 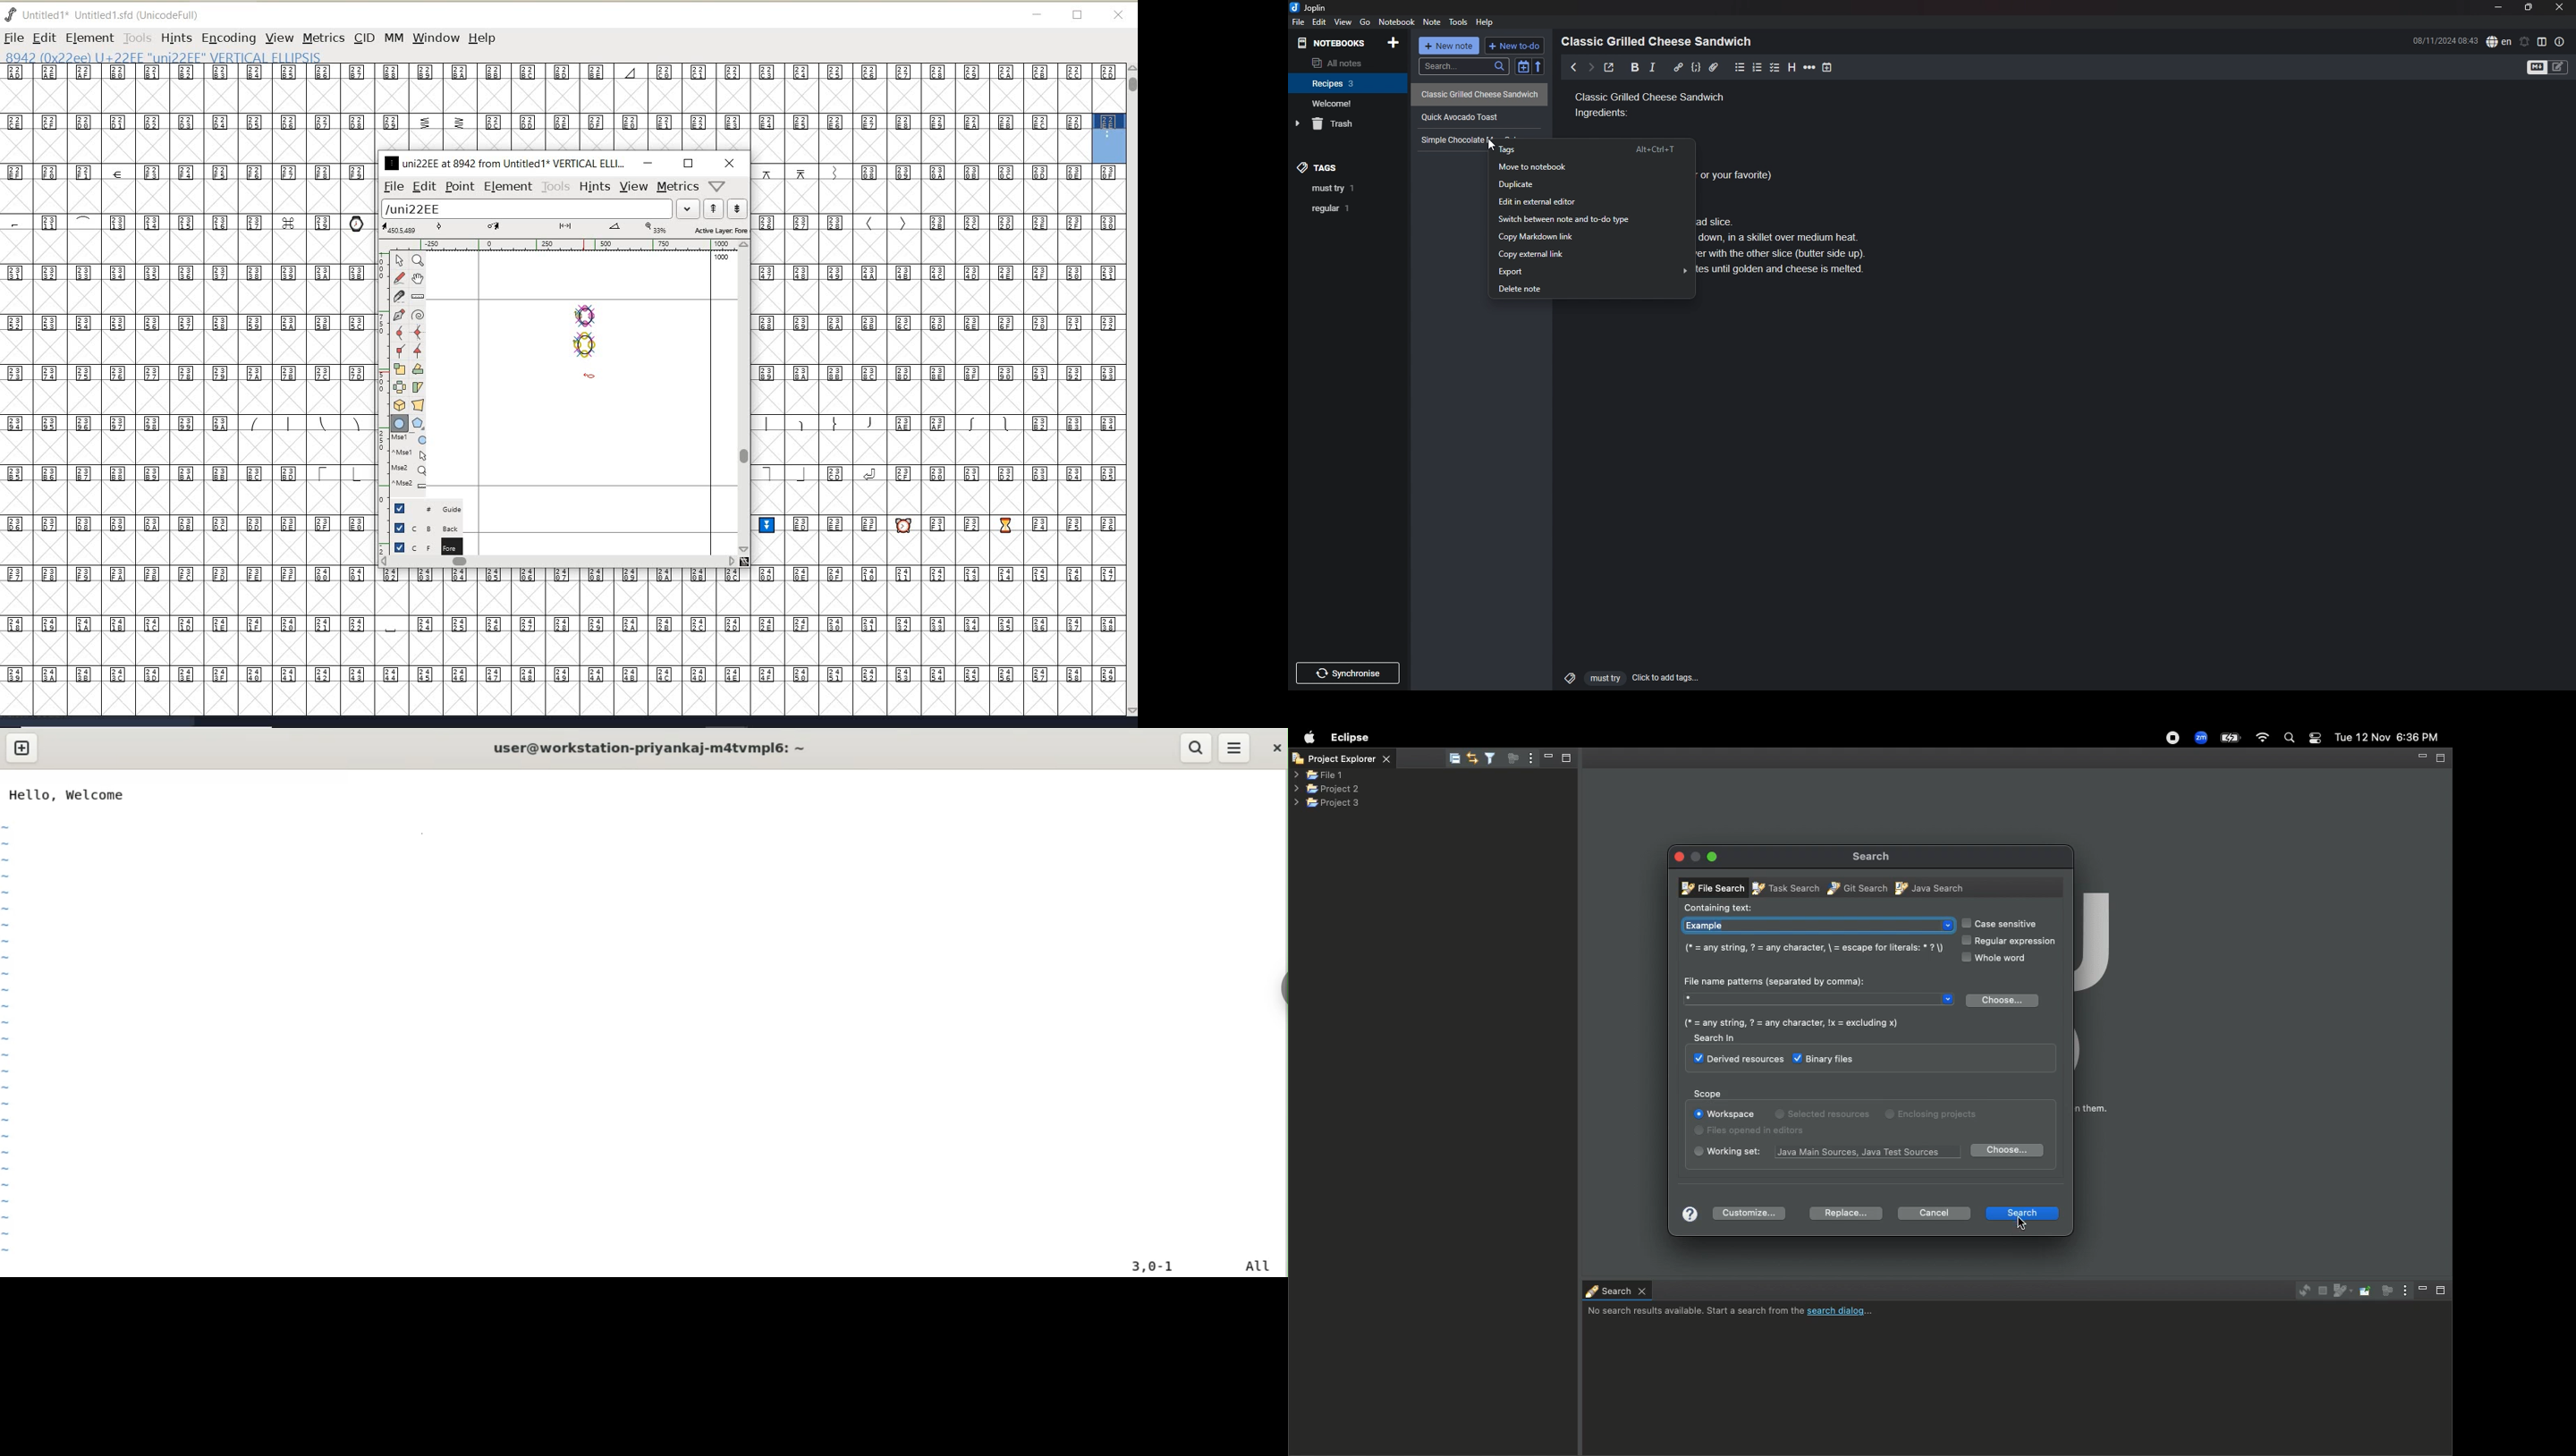 I want to click on spell check, so click(x=2499, y=41).